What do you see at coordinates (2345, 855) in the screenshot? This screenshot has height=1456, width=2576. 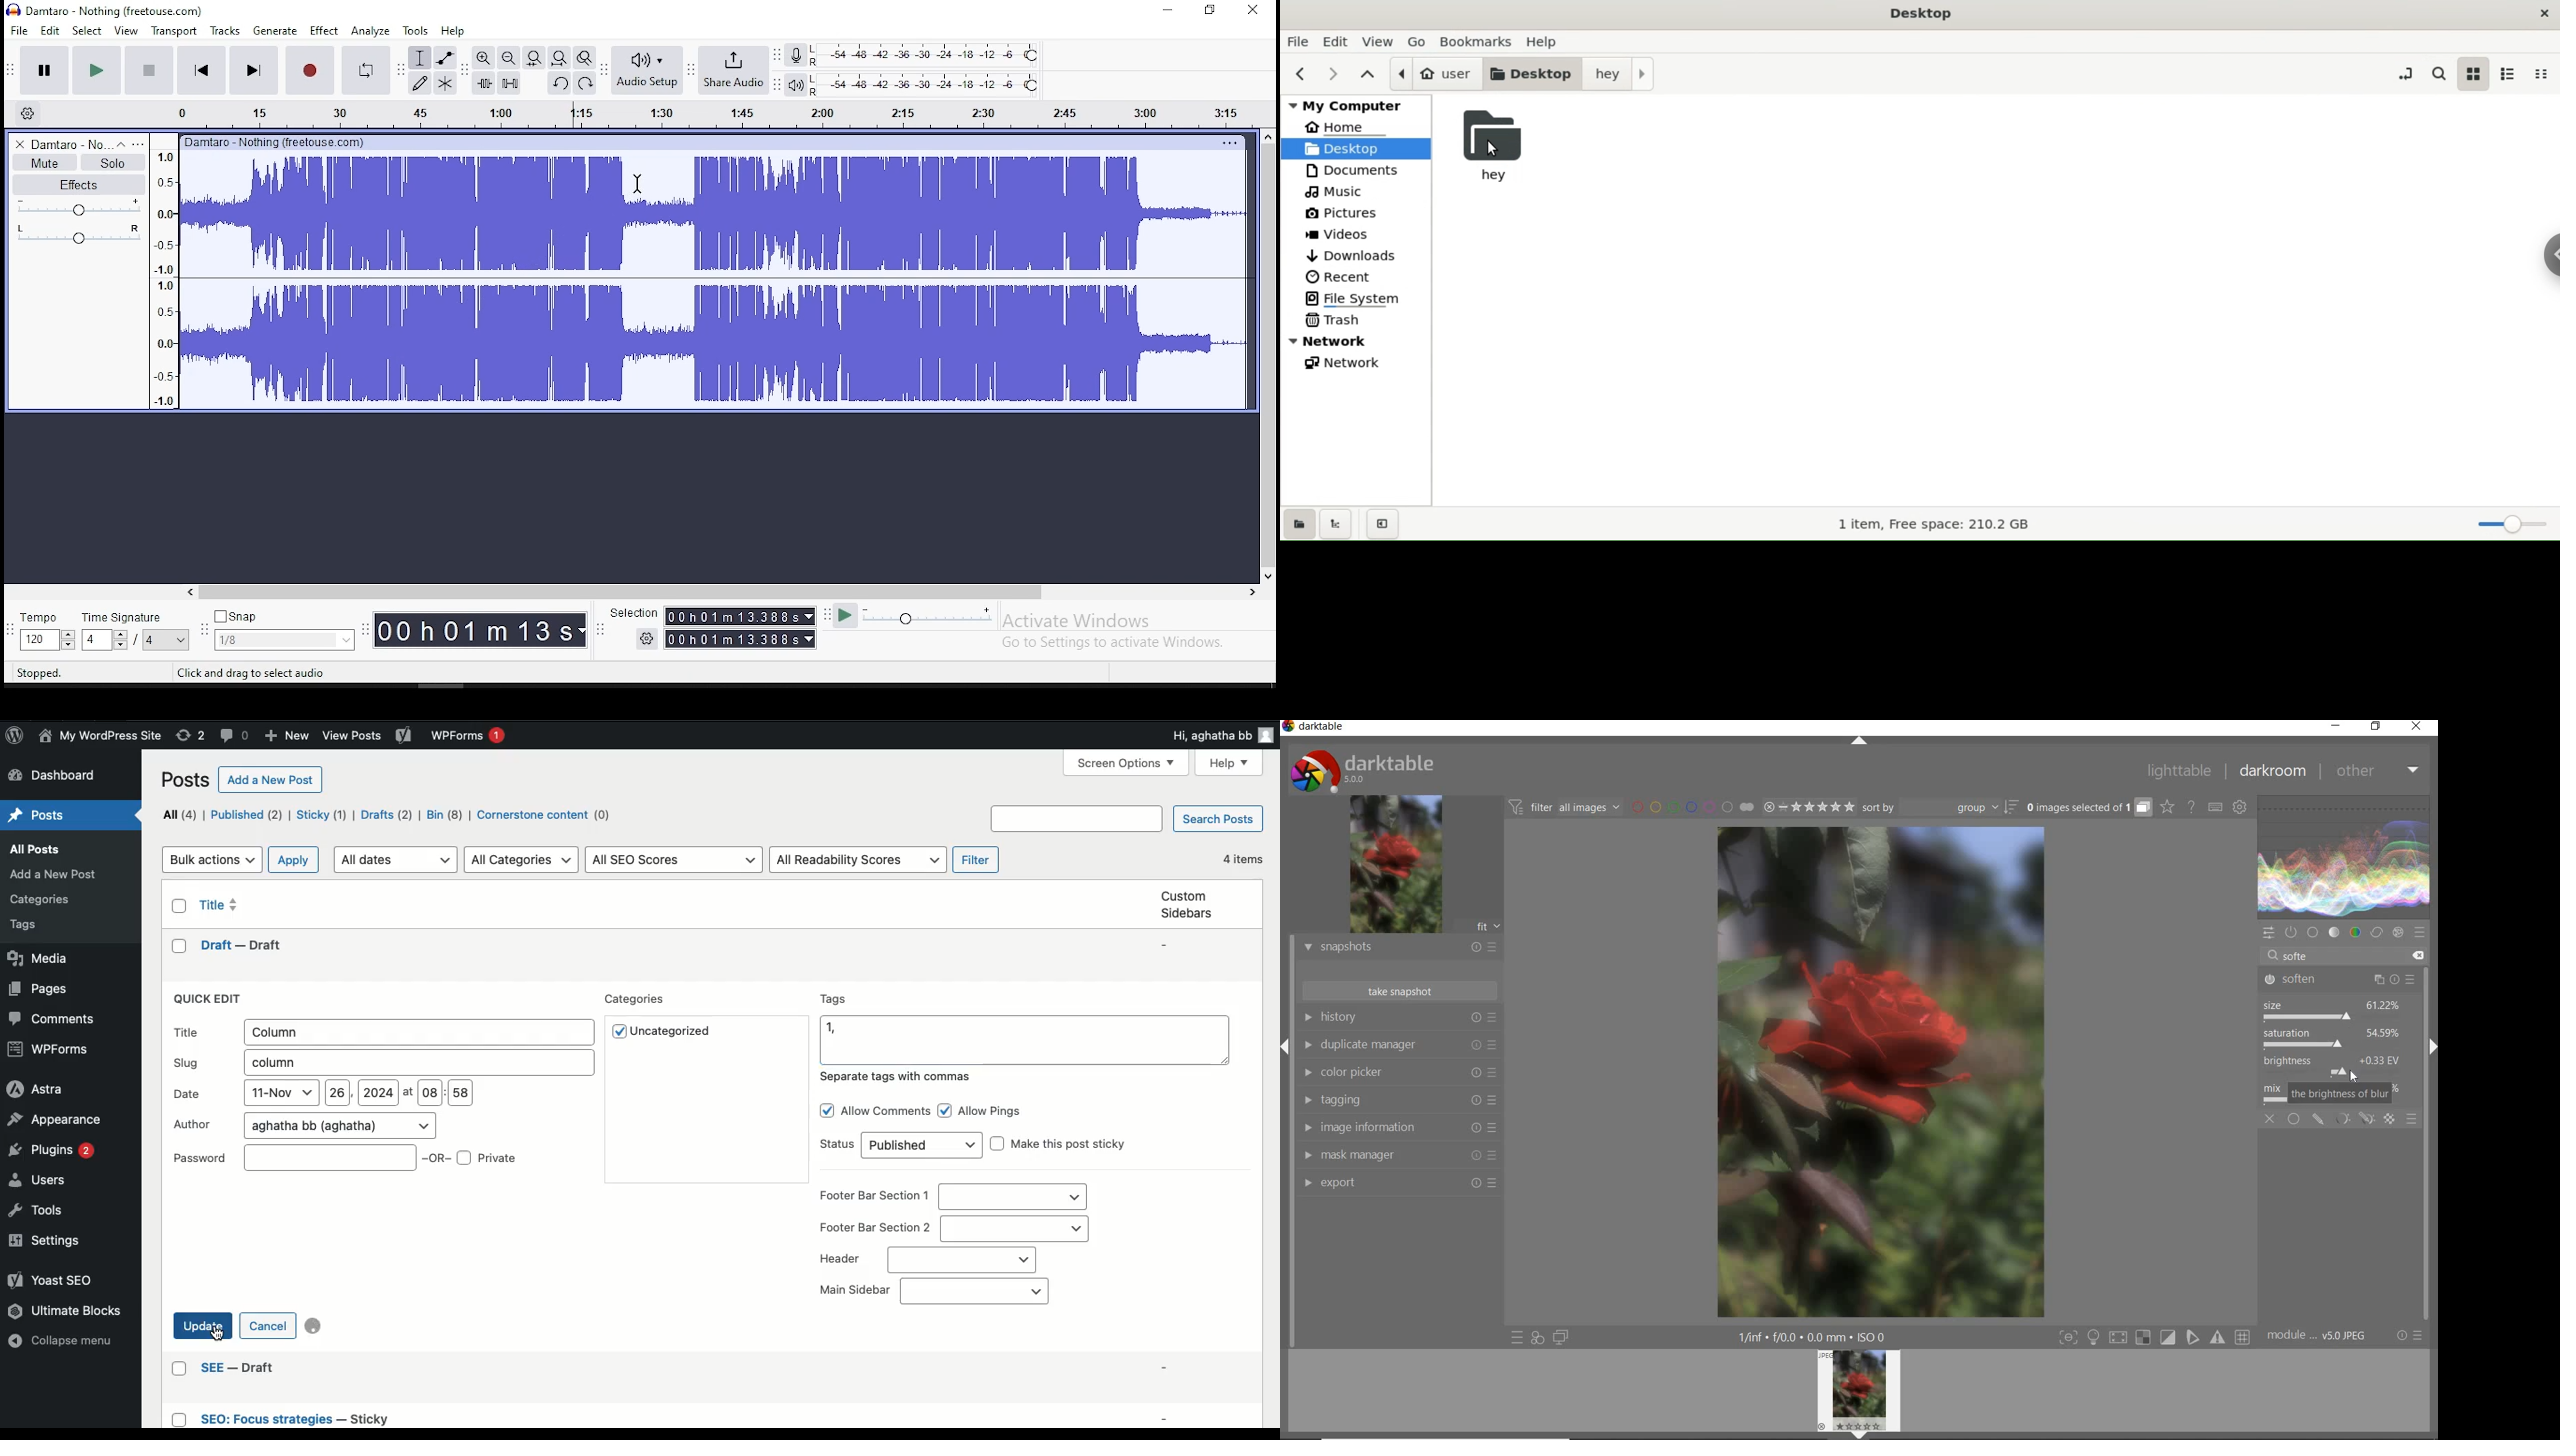 I see `waveform` at bounding box center [2345, 855].